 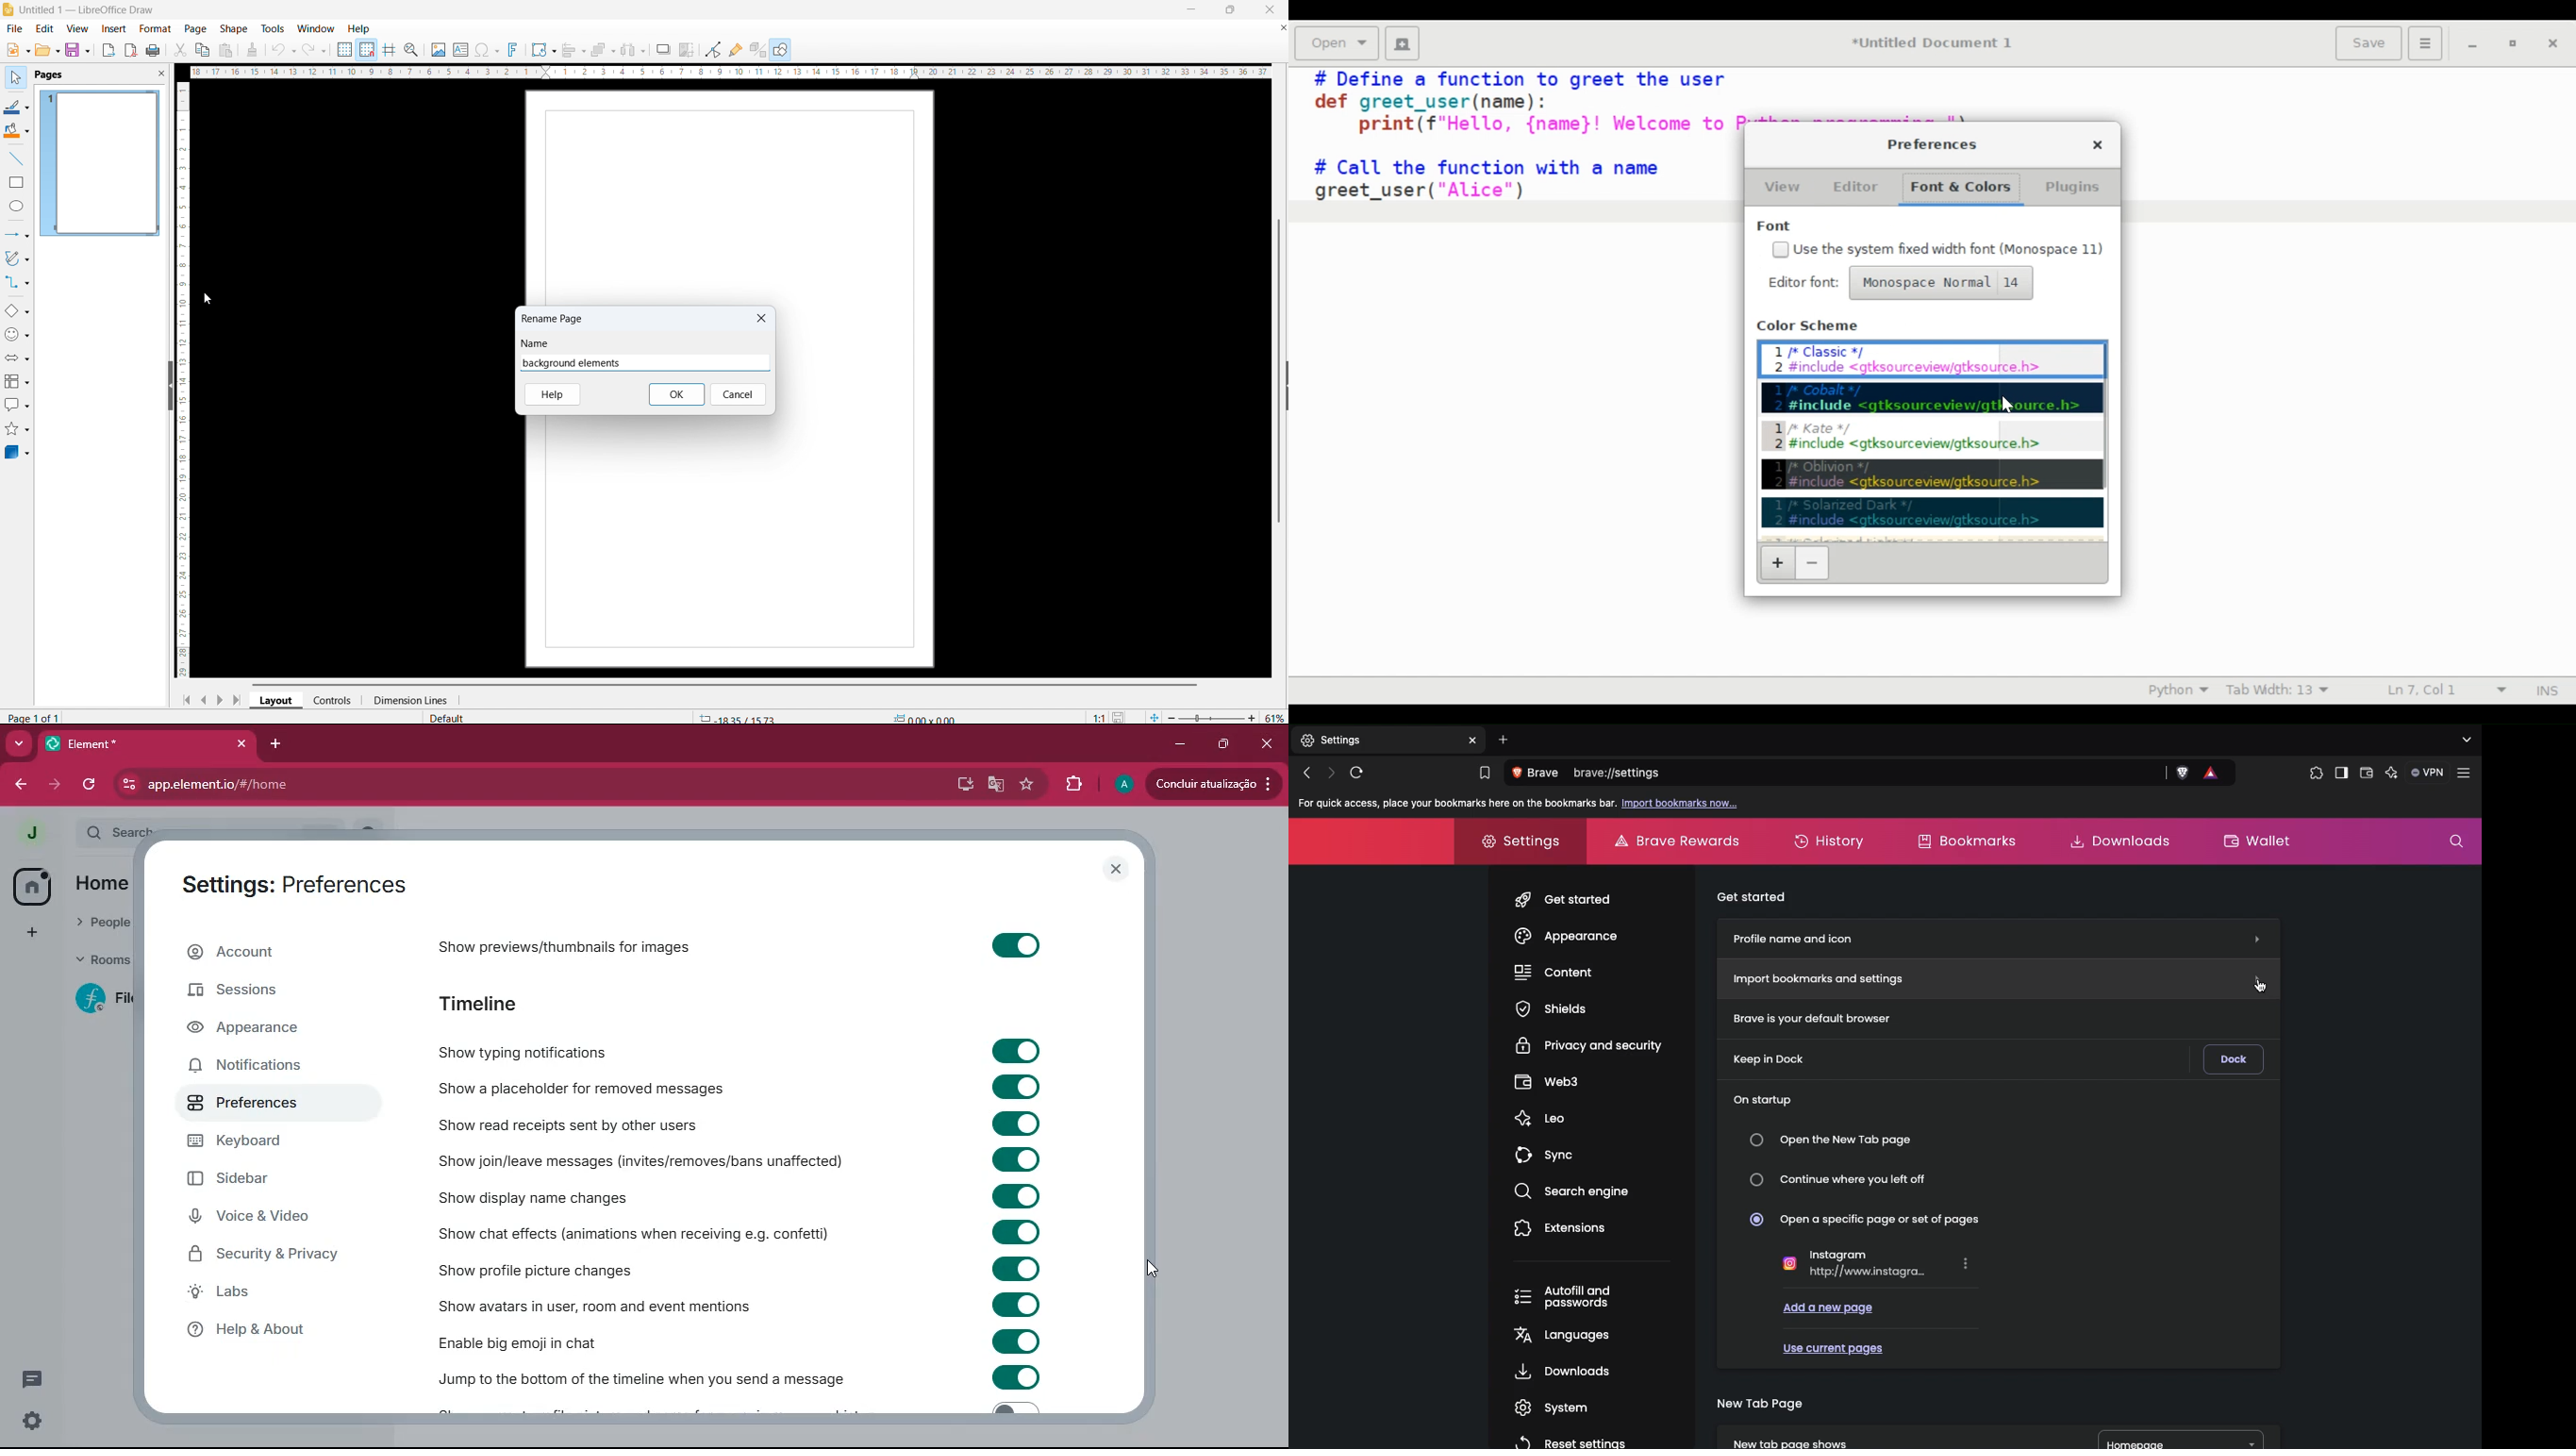 What do you see at coordinates (729, 71) in the screenshot?
I see `Horizontal ruler ` at bounding box center [729, 71].